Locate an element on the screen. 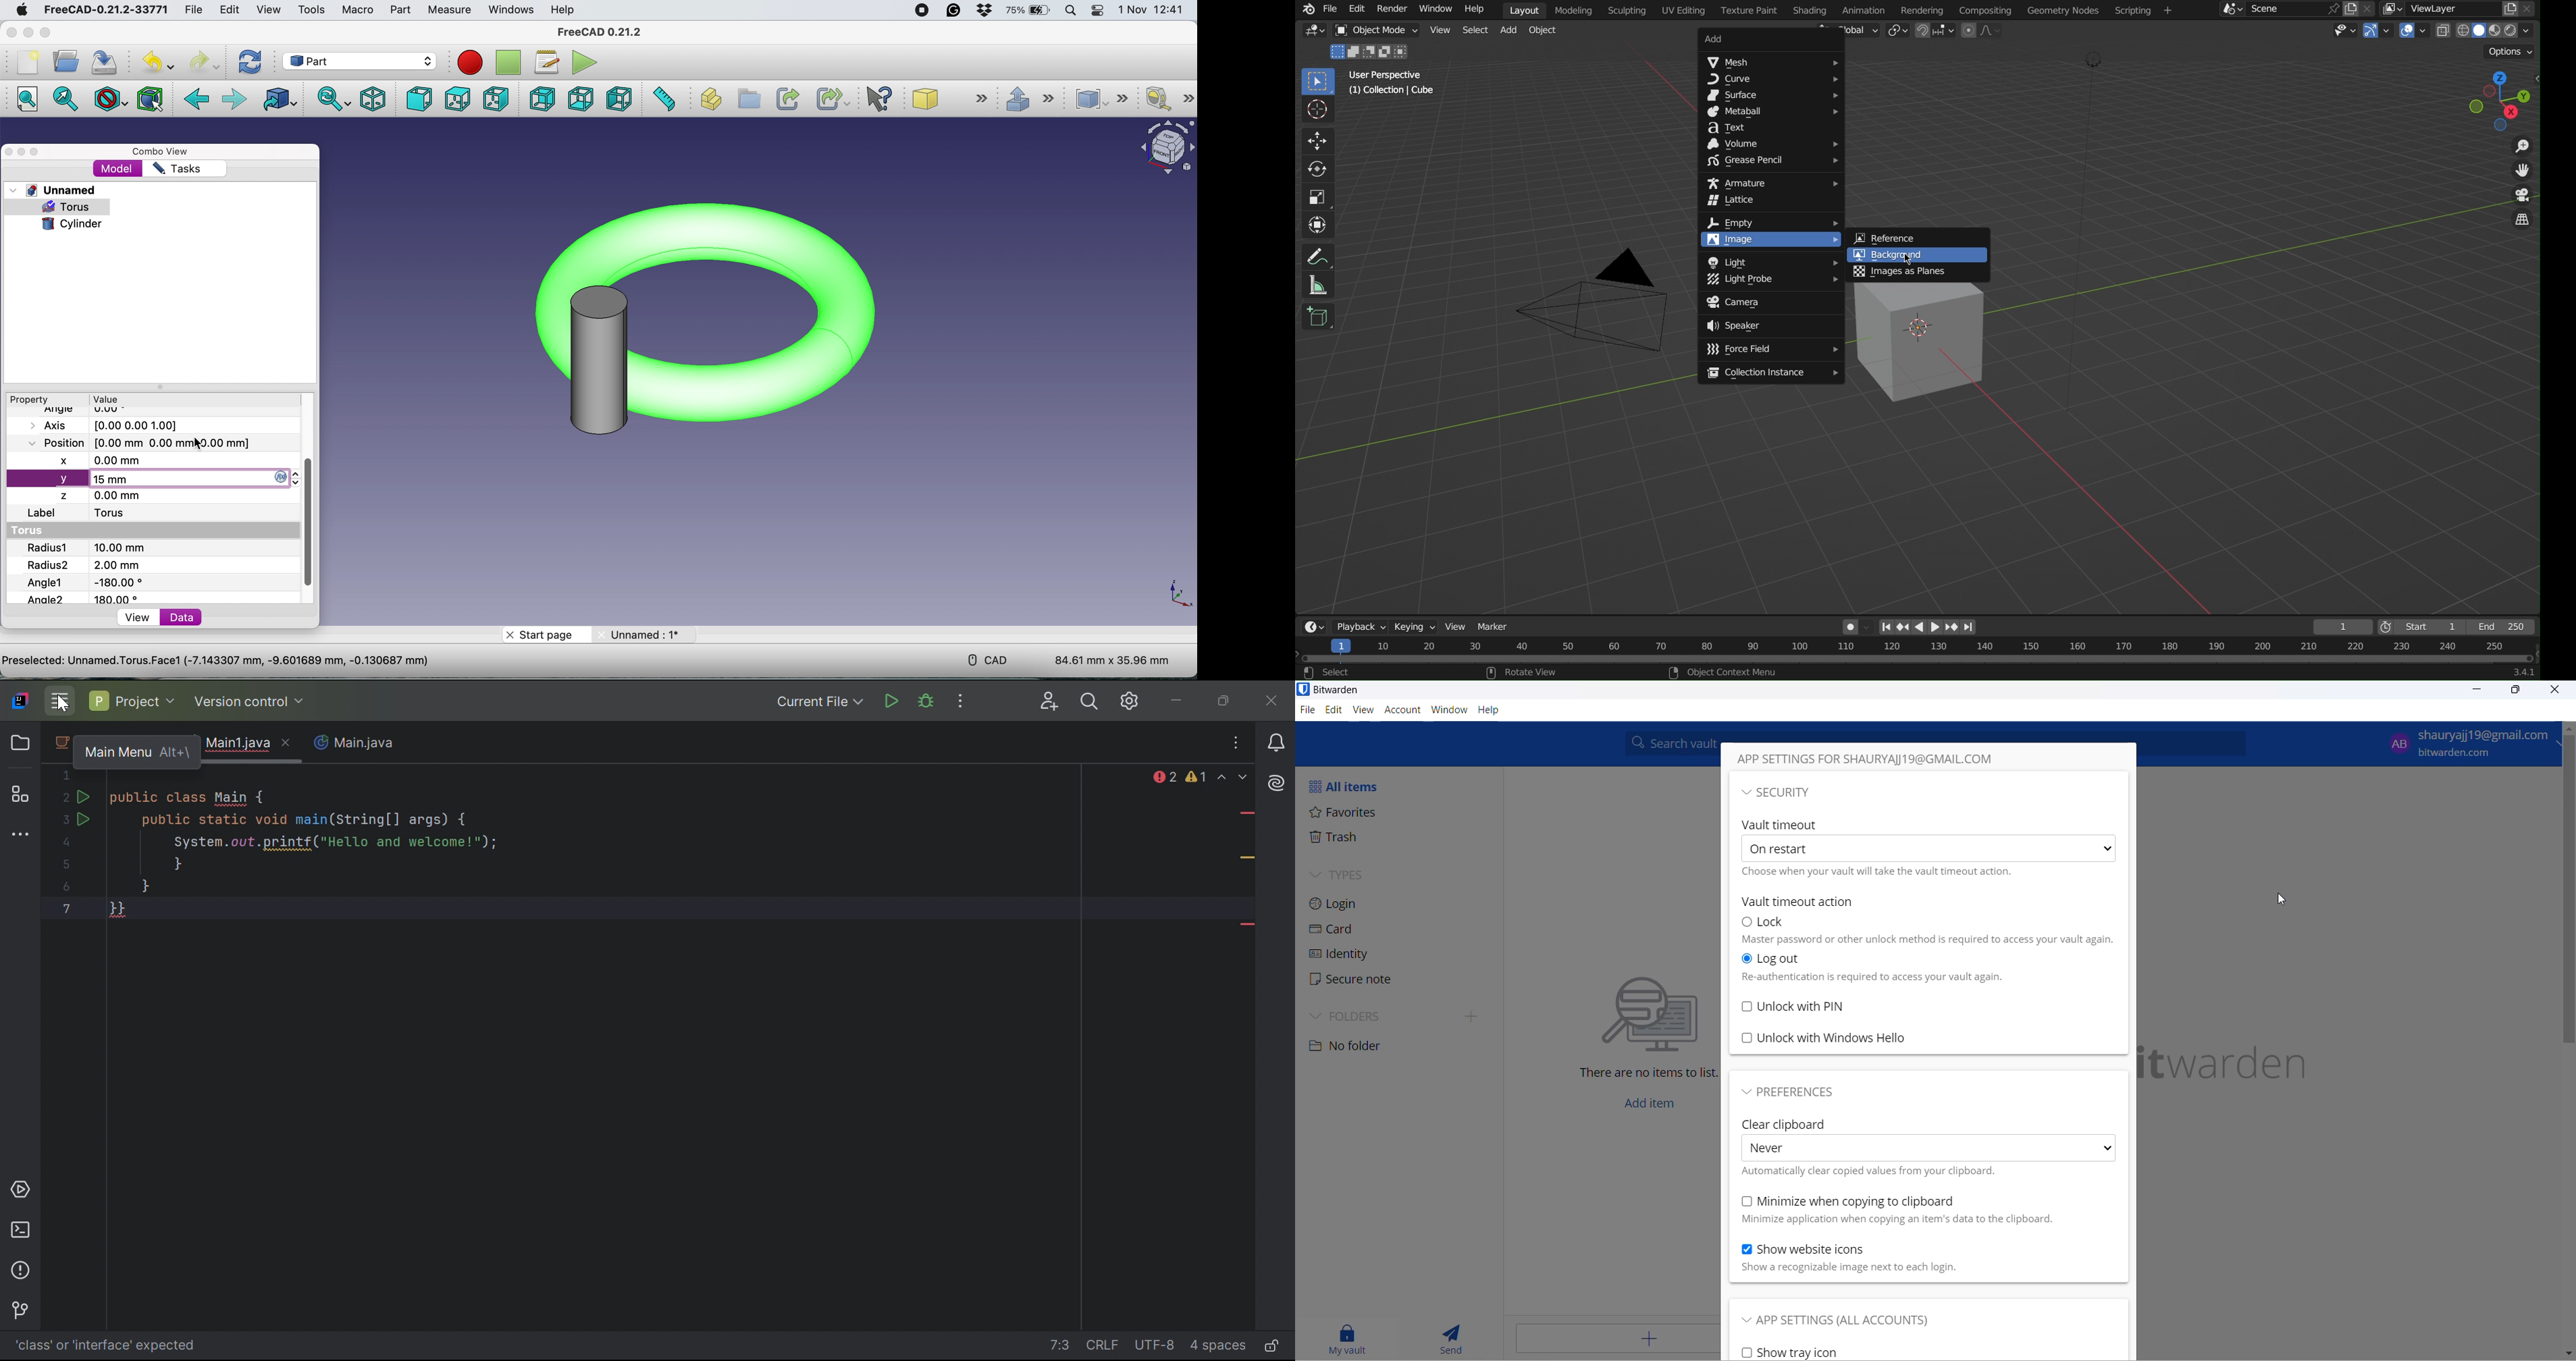  property is located at coordinates (33, 400).